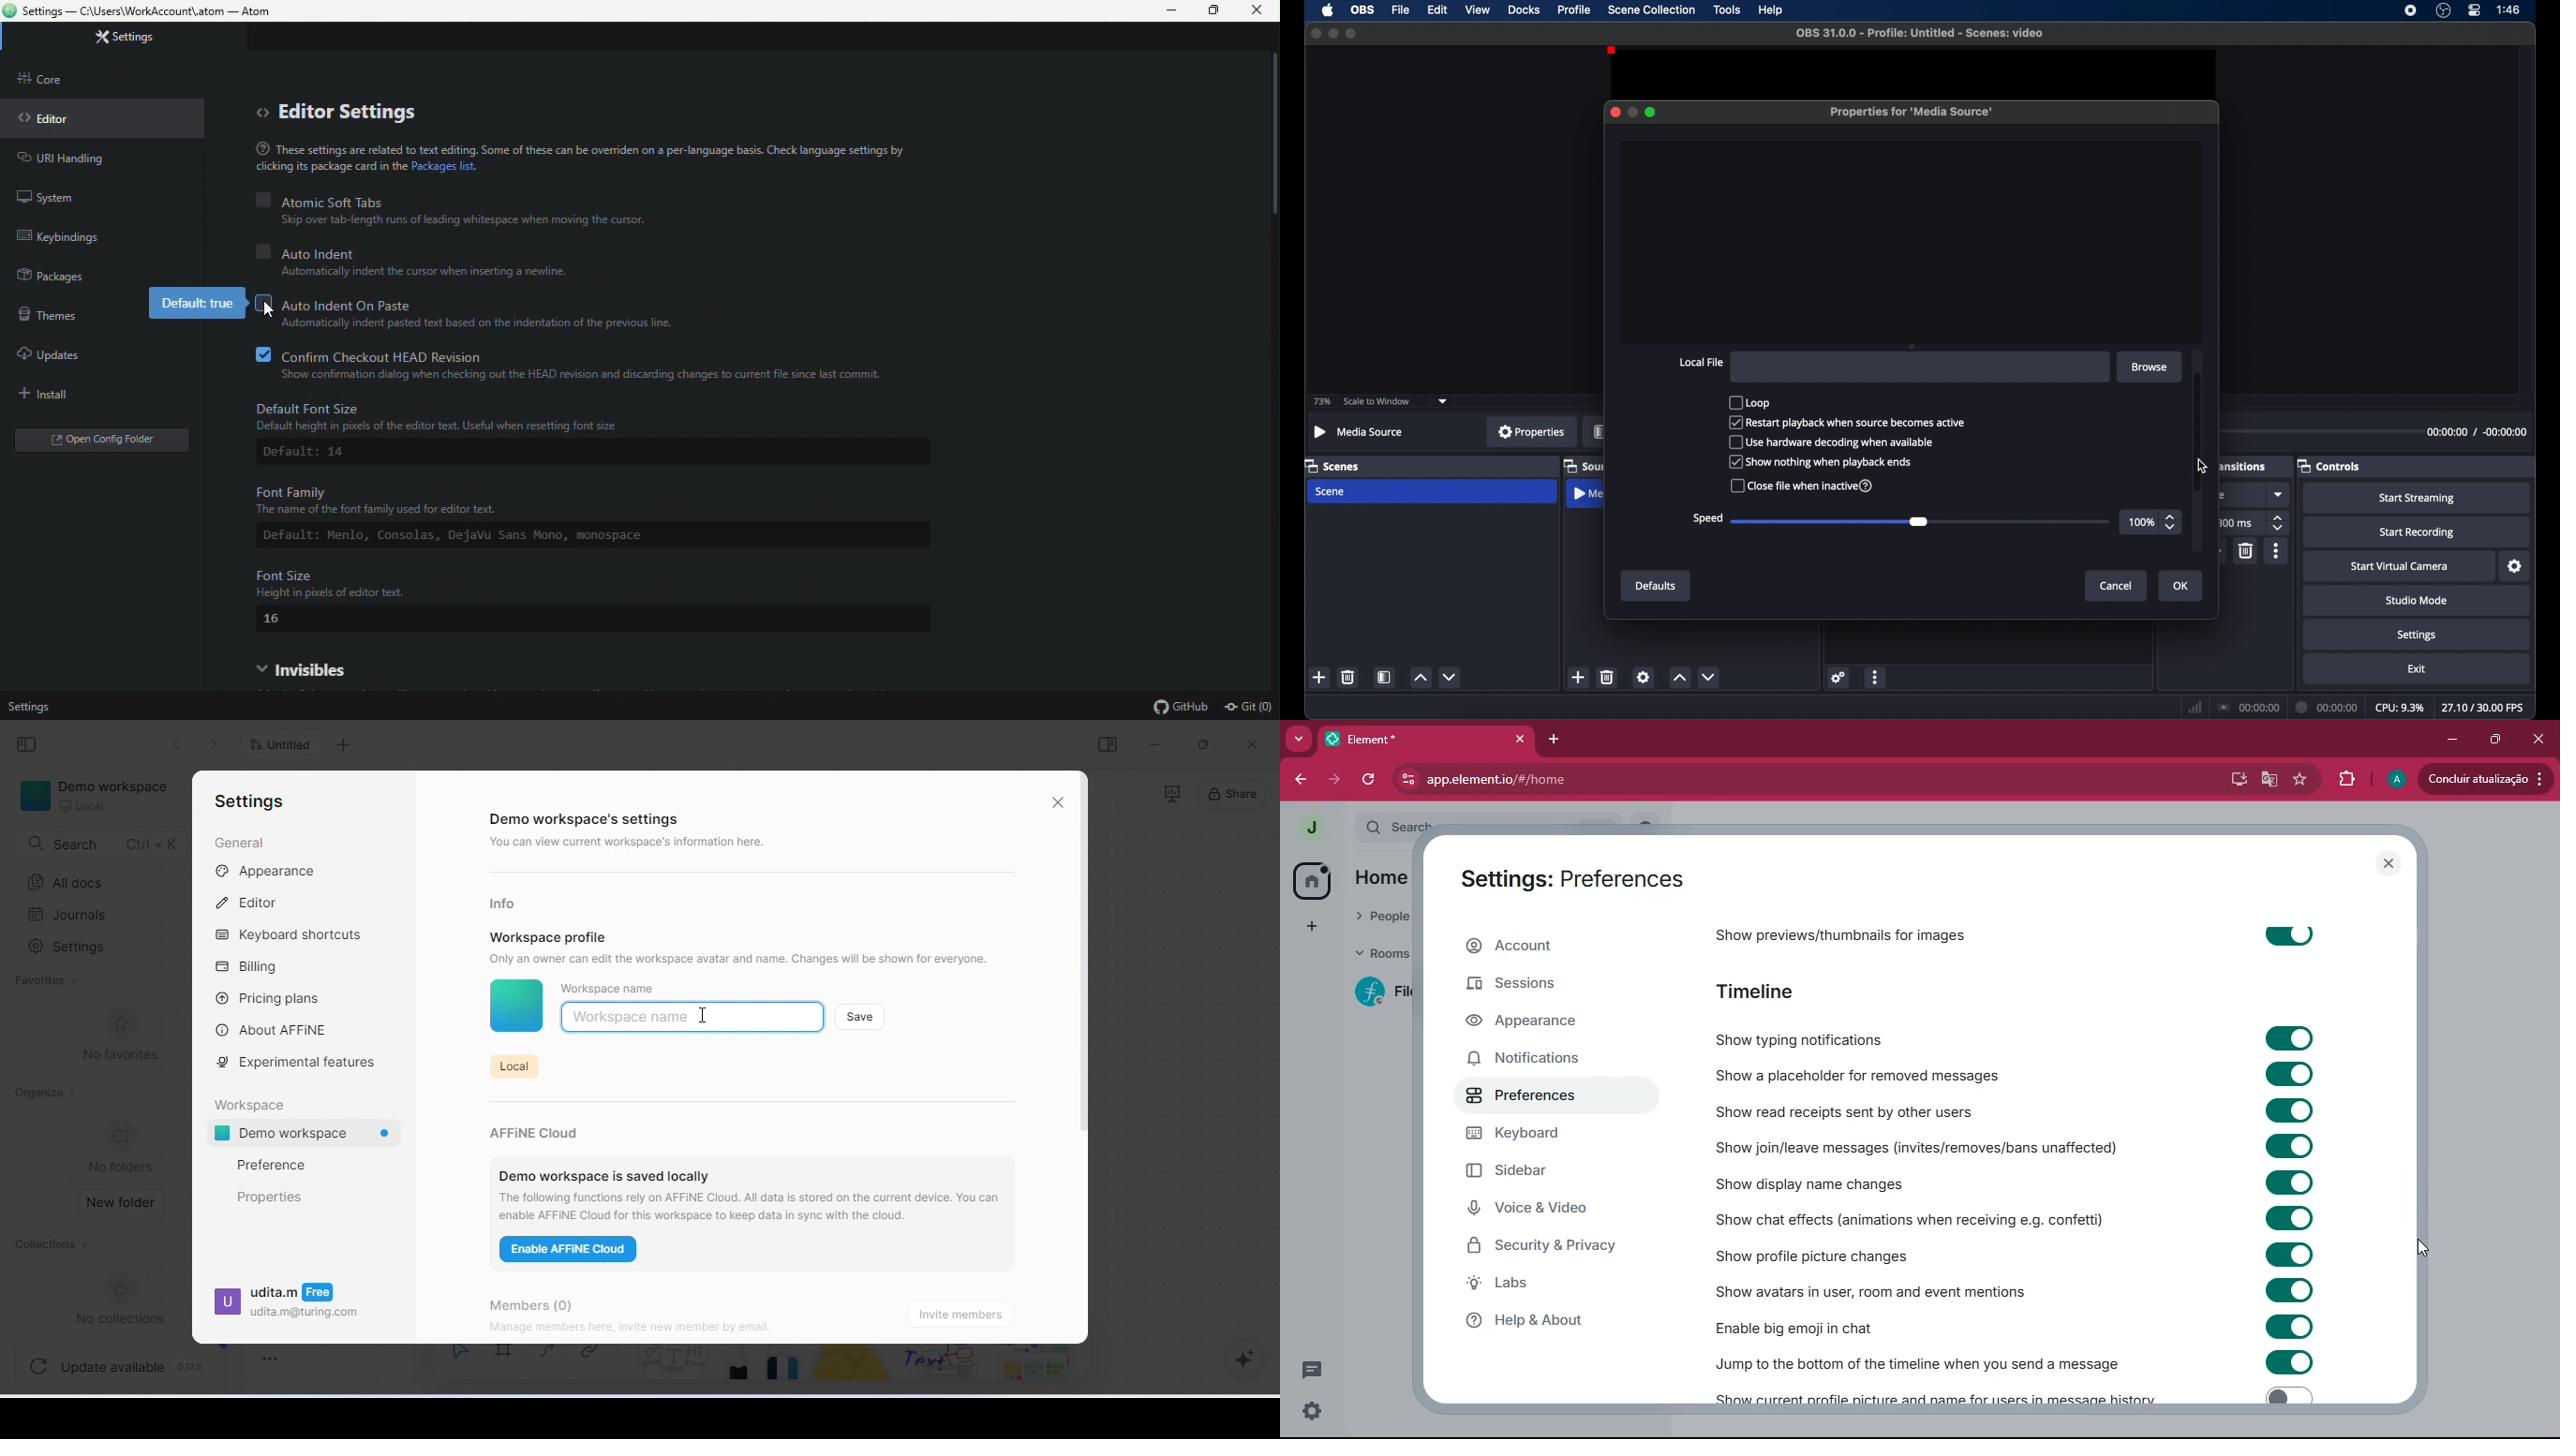 The image size is (2576, 1456). What do you see at coordinates (1631, 112) in the screenshot?
I see `minimize` at bounding box center [1631, 112].